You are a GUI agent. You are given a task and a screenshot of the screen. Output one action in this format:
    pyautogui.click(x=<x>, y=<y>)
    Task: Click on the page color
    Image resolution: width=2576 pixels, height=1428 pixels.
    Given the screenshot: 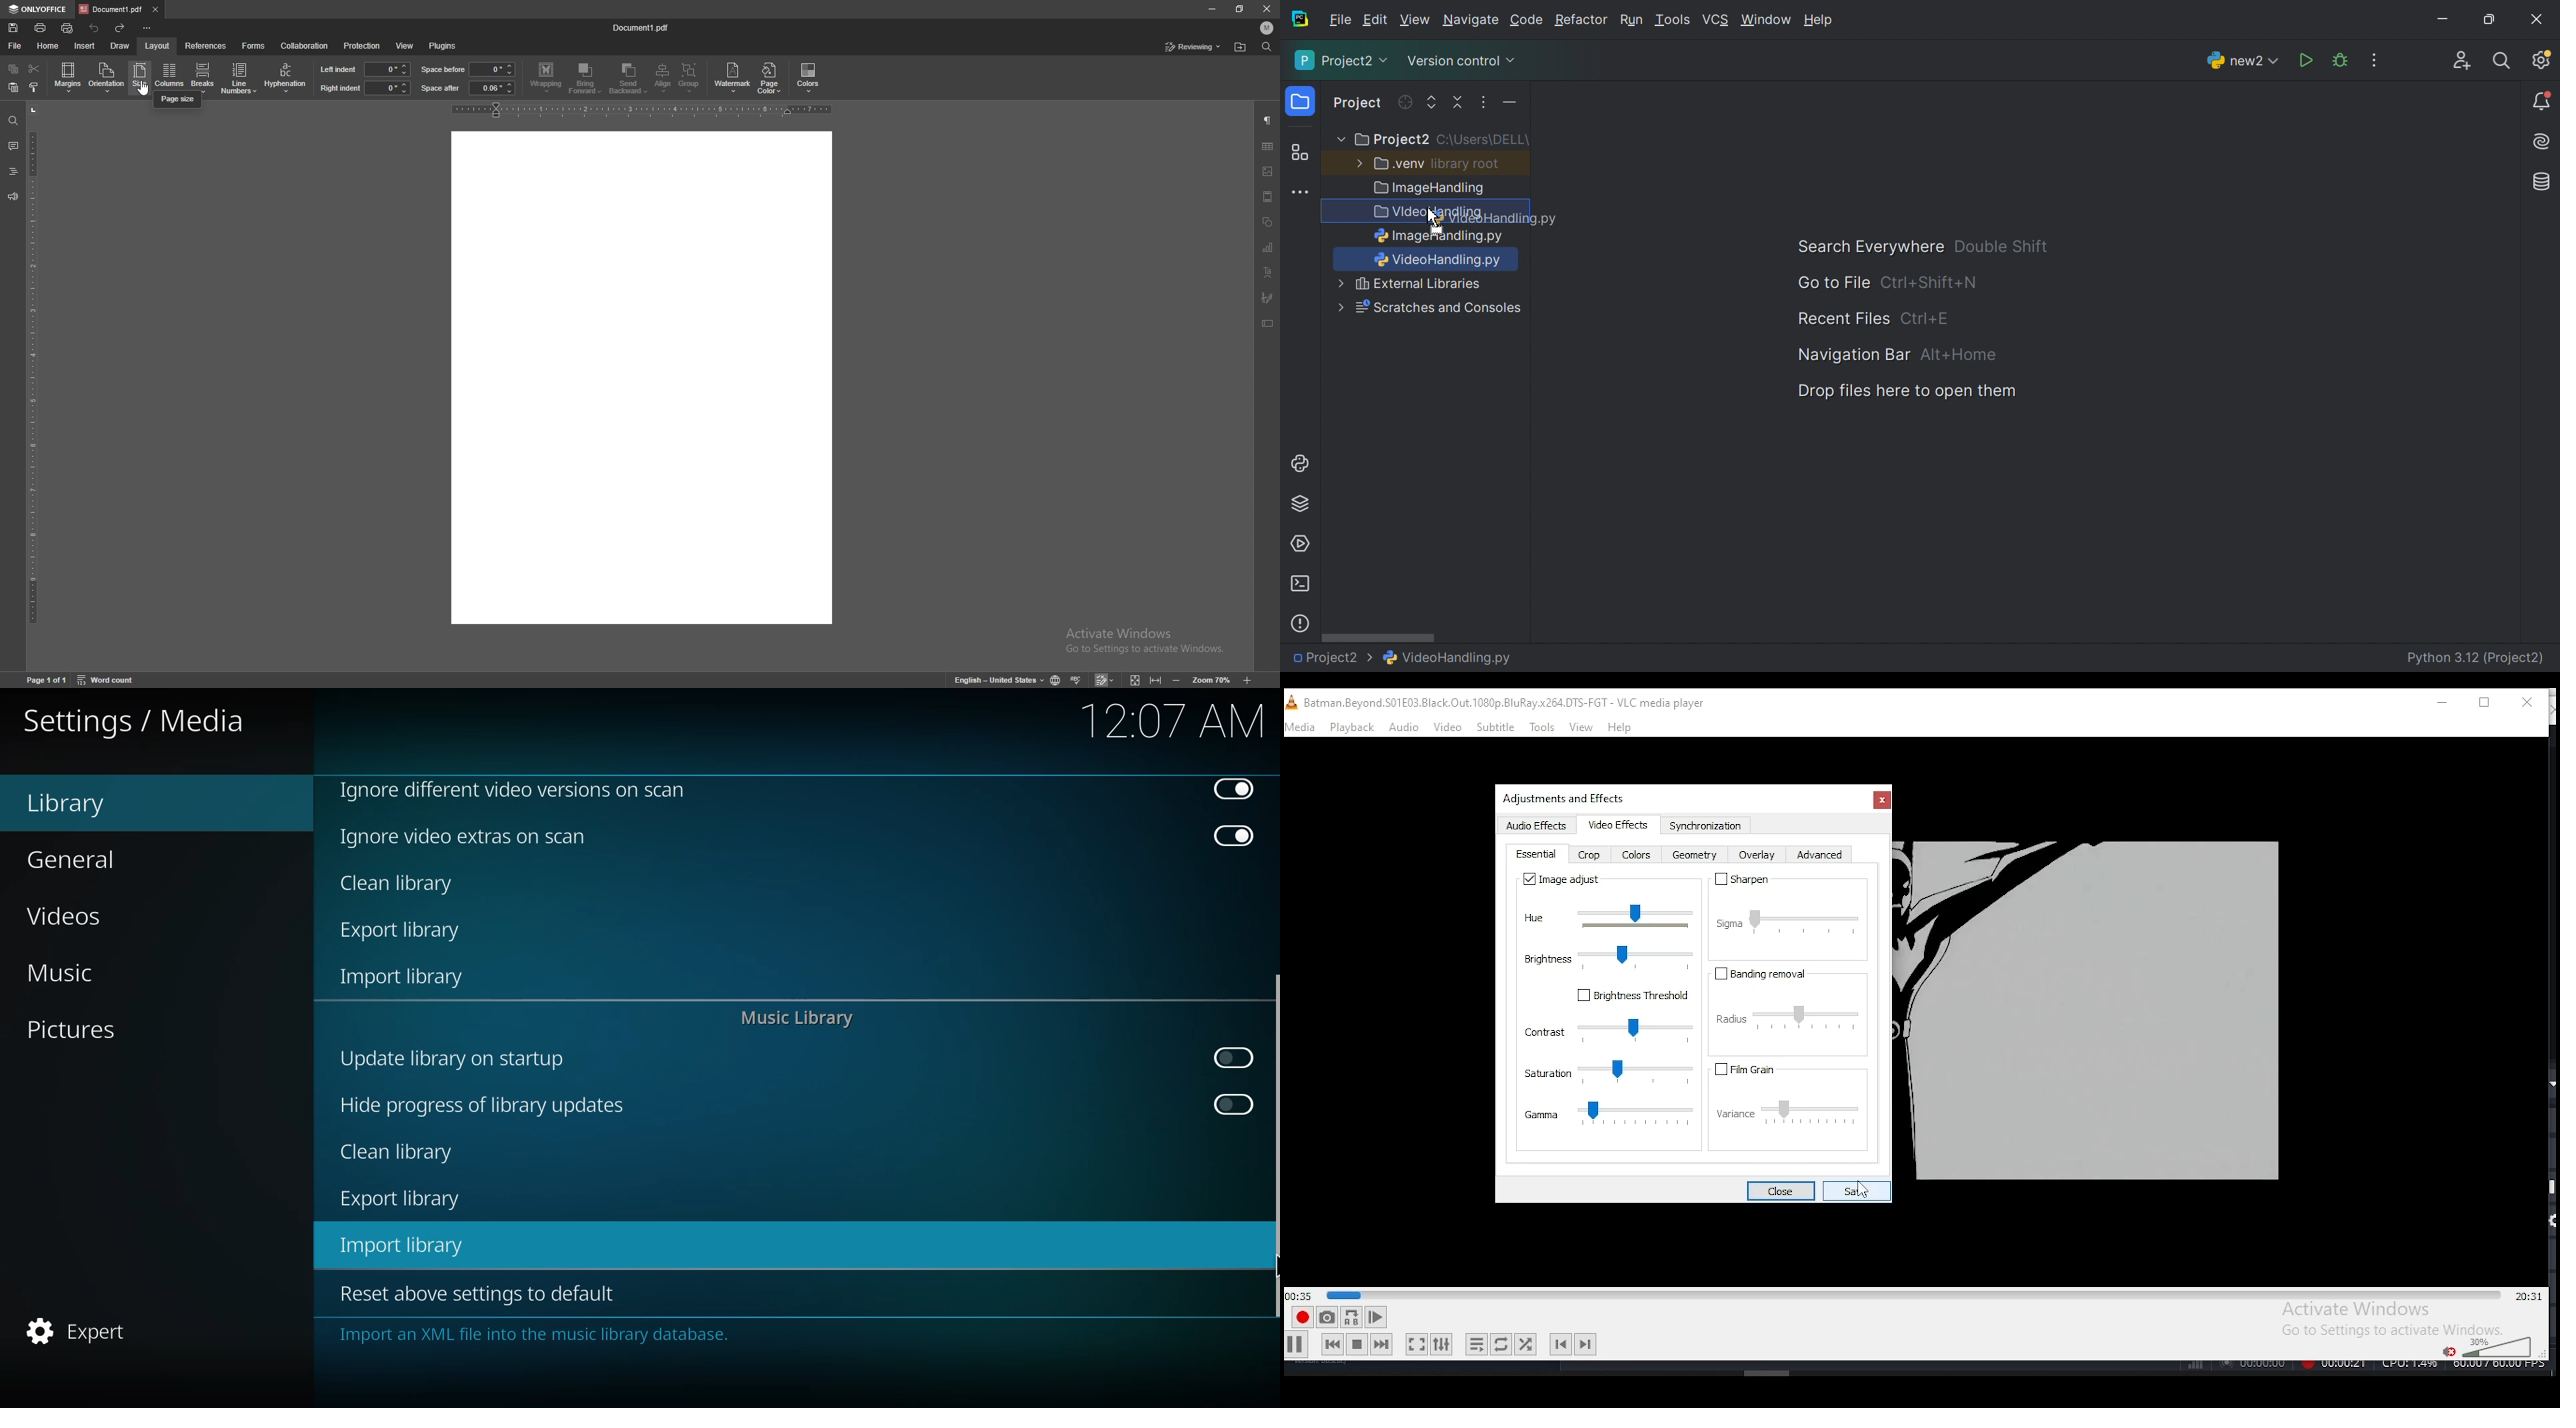 What is the action you would take?
    pyautogui.click(x=771, y=77)
    